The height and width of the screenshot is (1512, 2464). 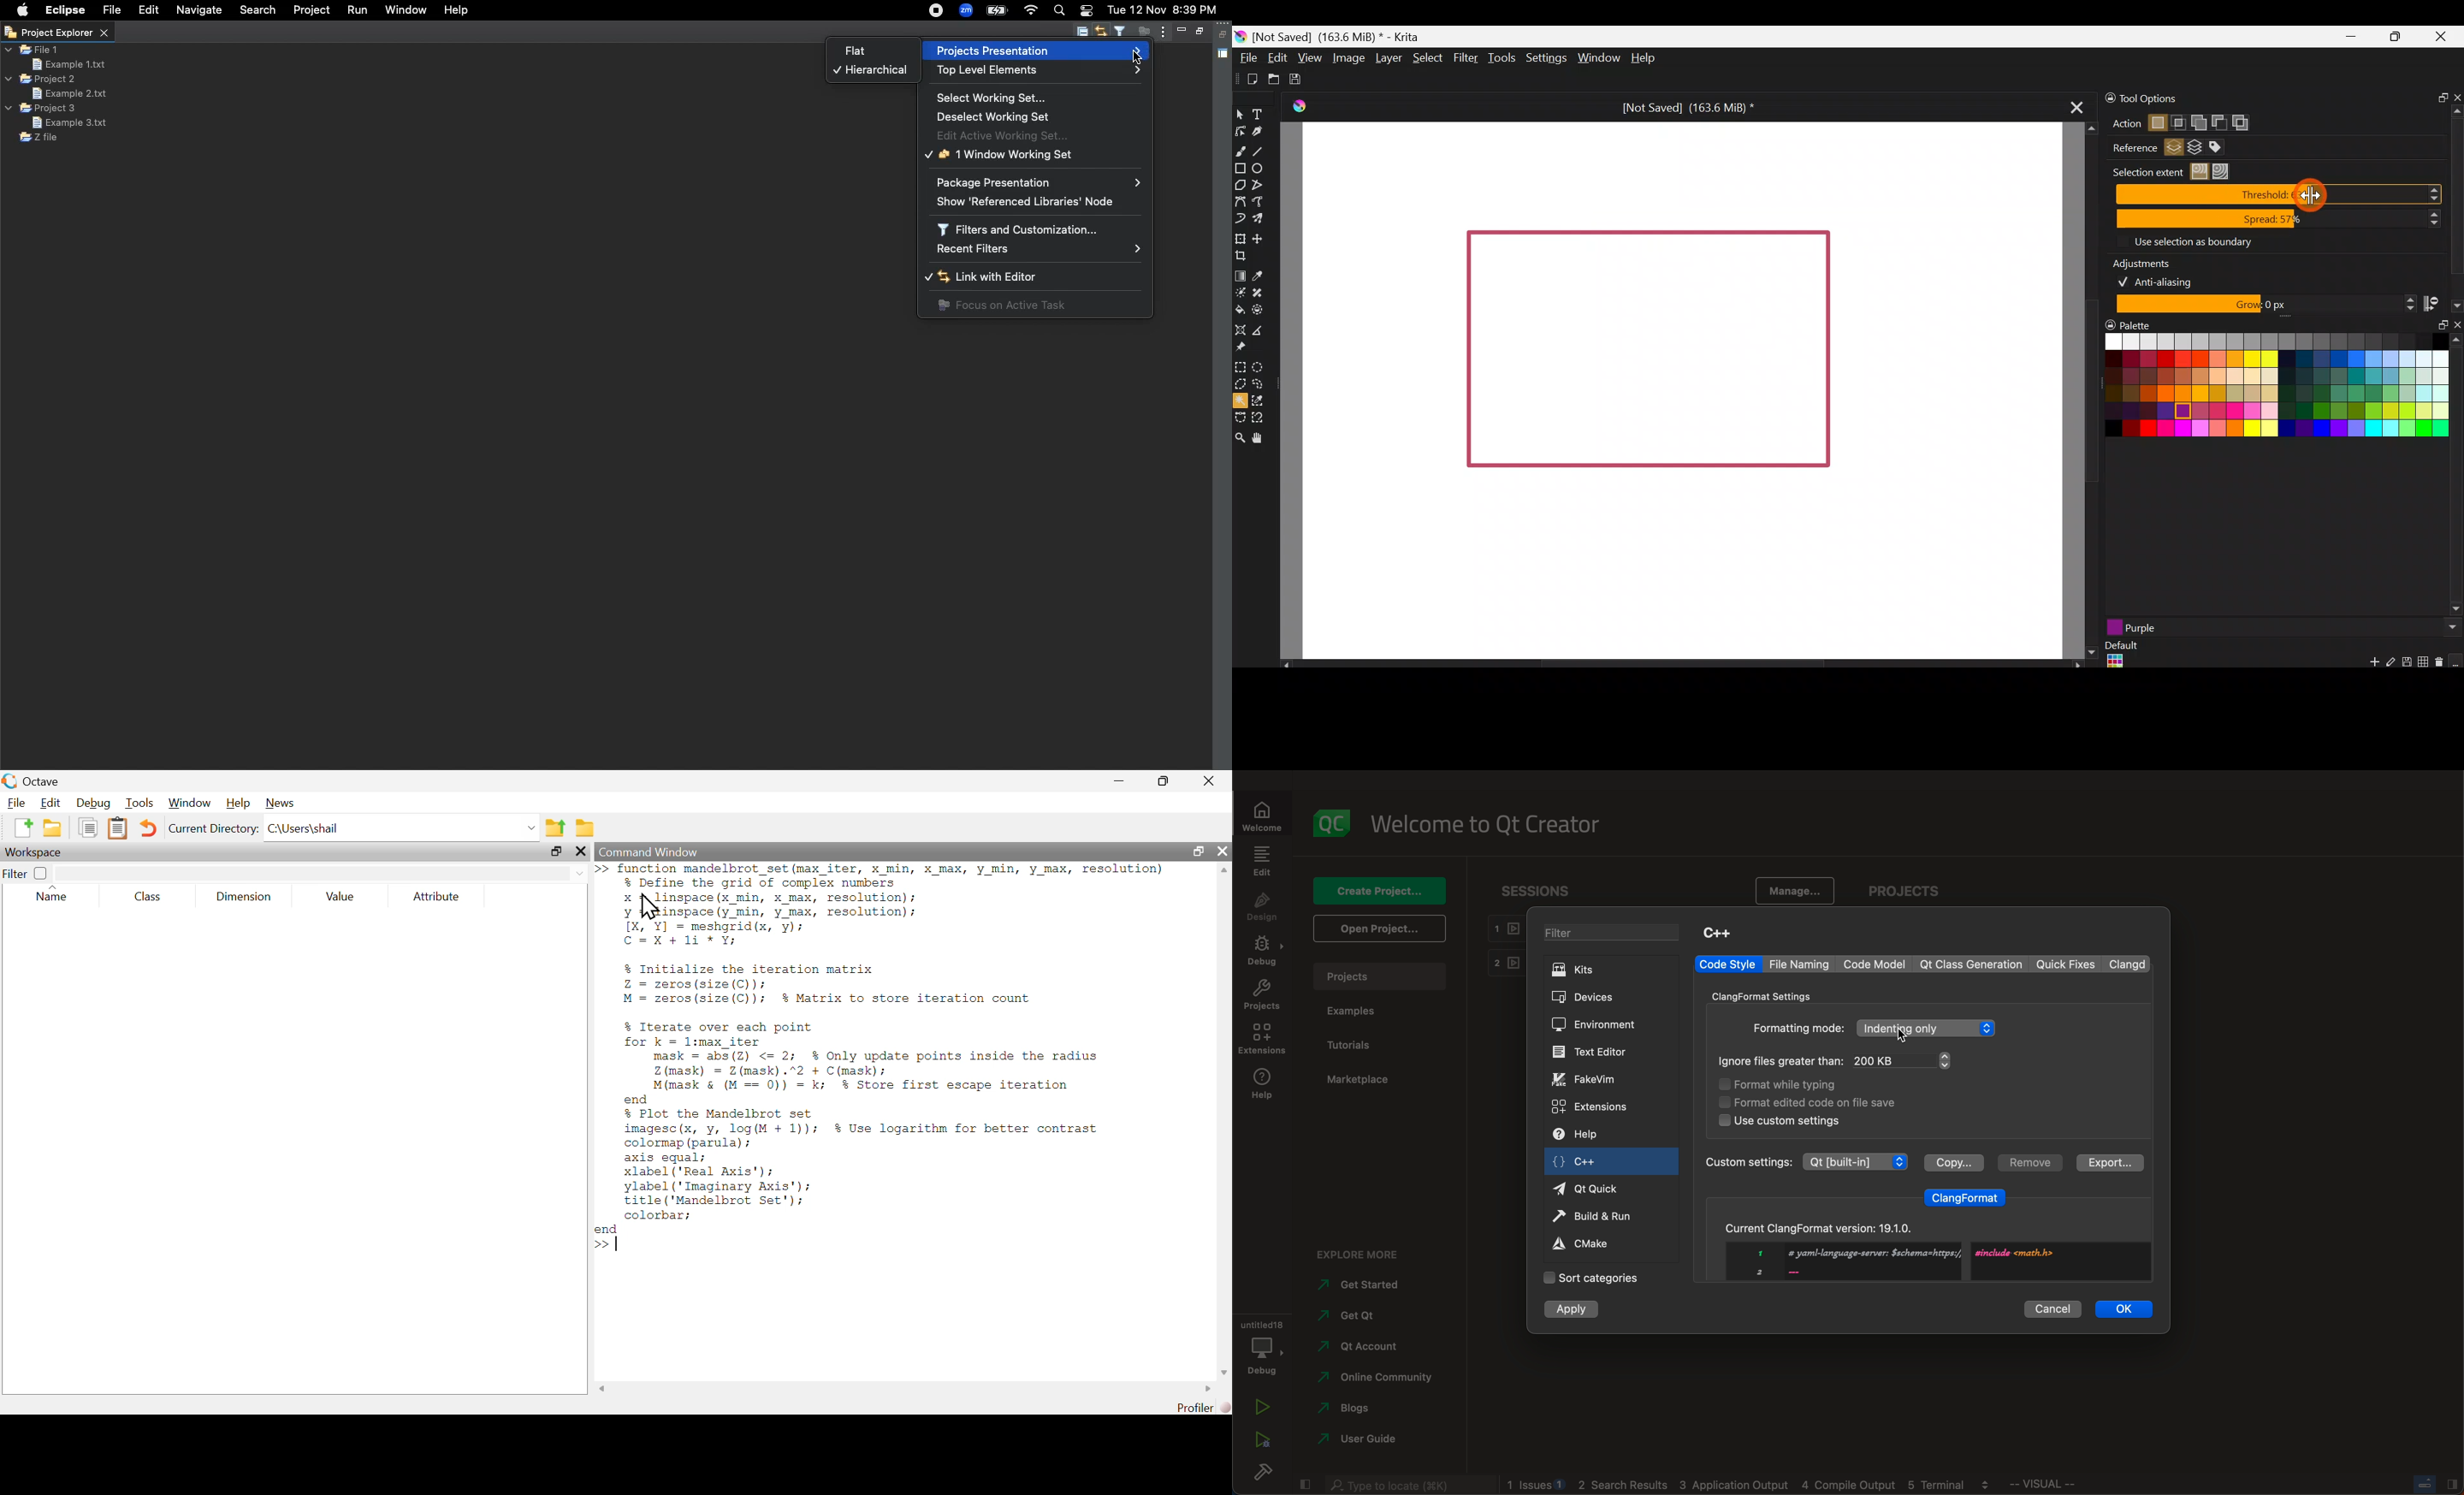 What do you see at coordinates (1139, 57) in the screenshot?
I see `cursor ` at bounding box center [1139, 57].